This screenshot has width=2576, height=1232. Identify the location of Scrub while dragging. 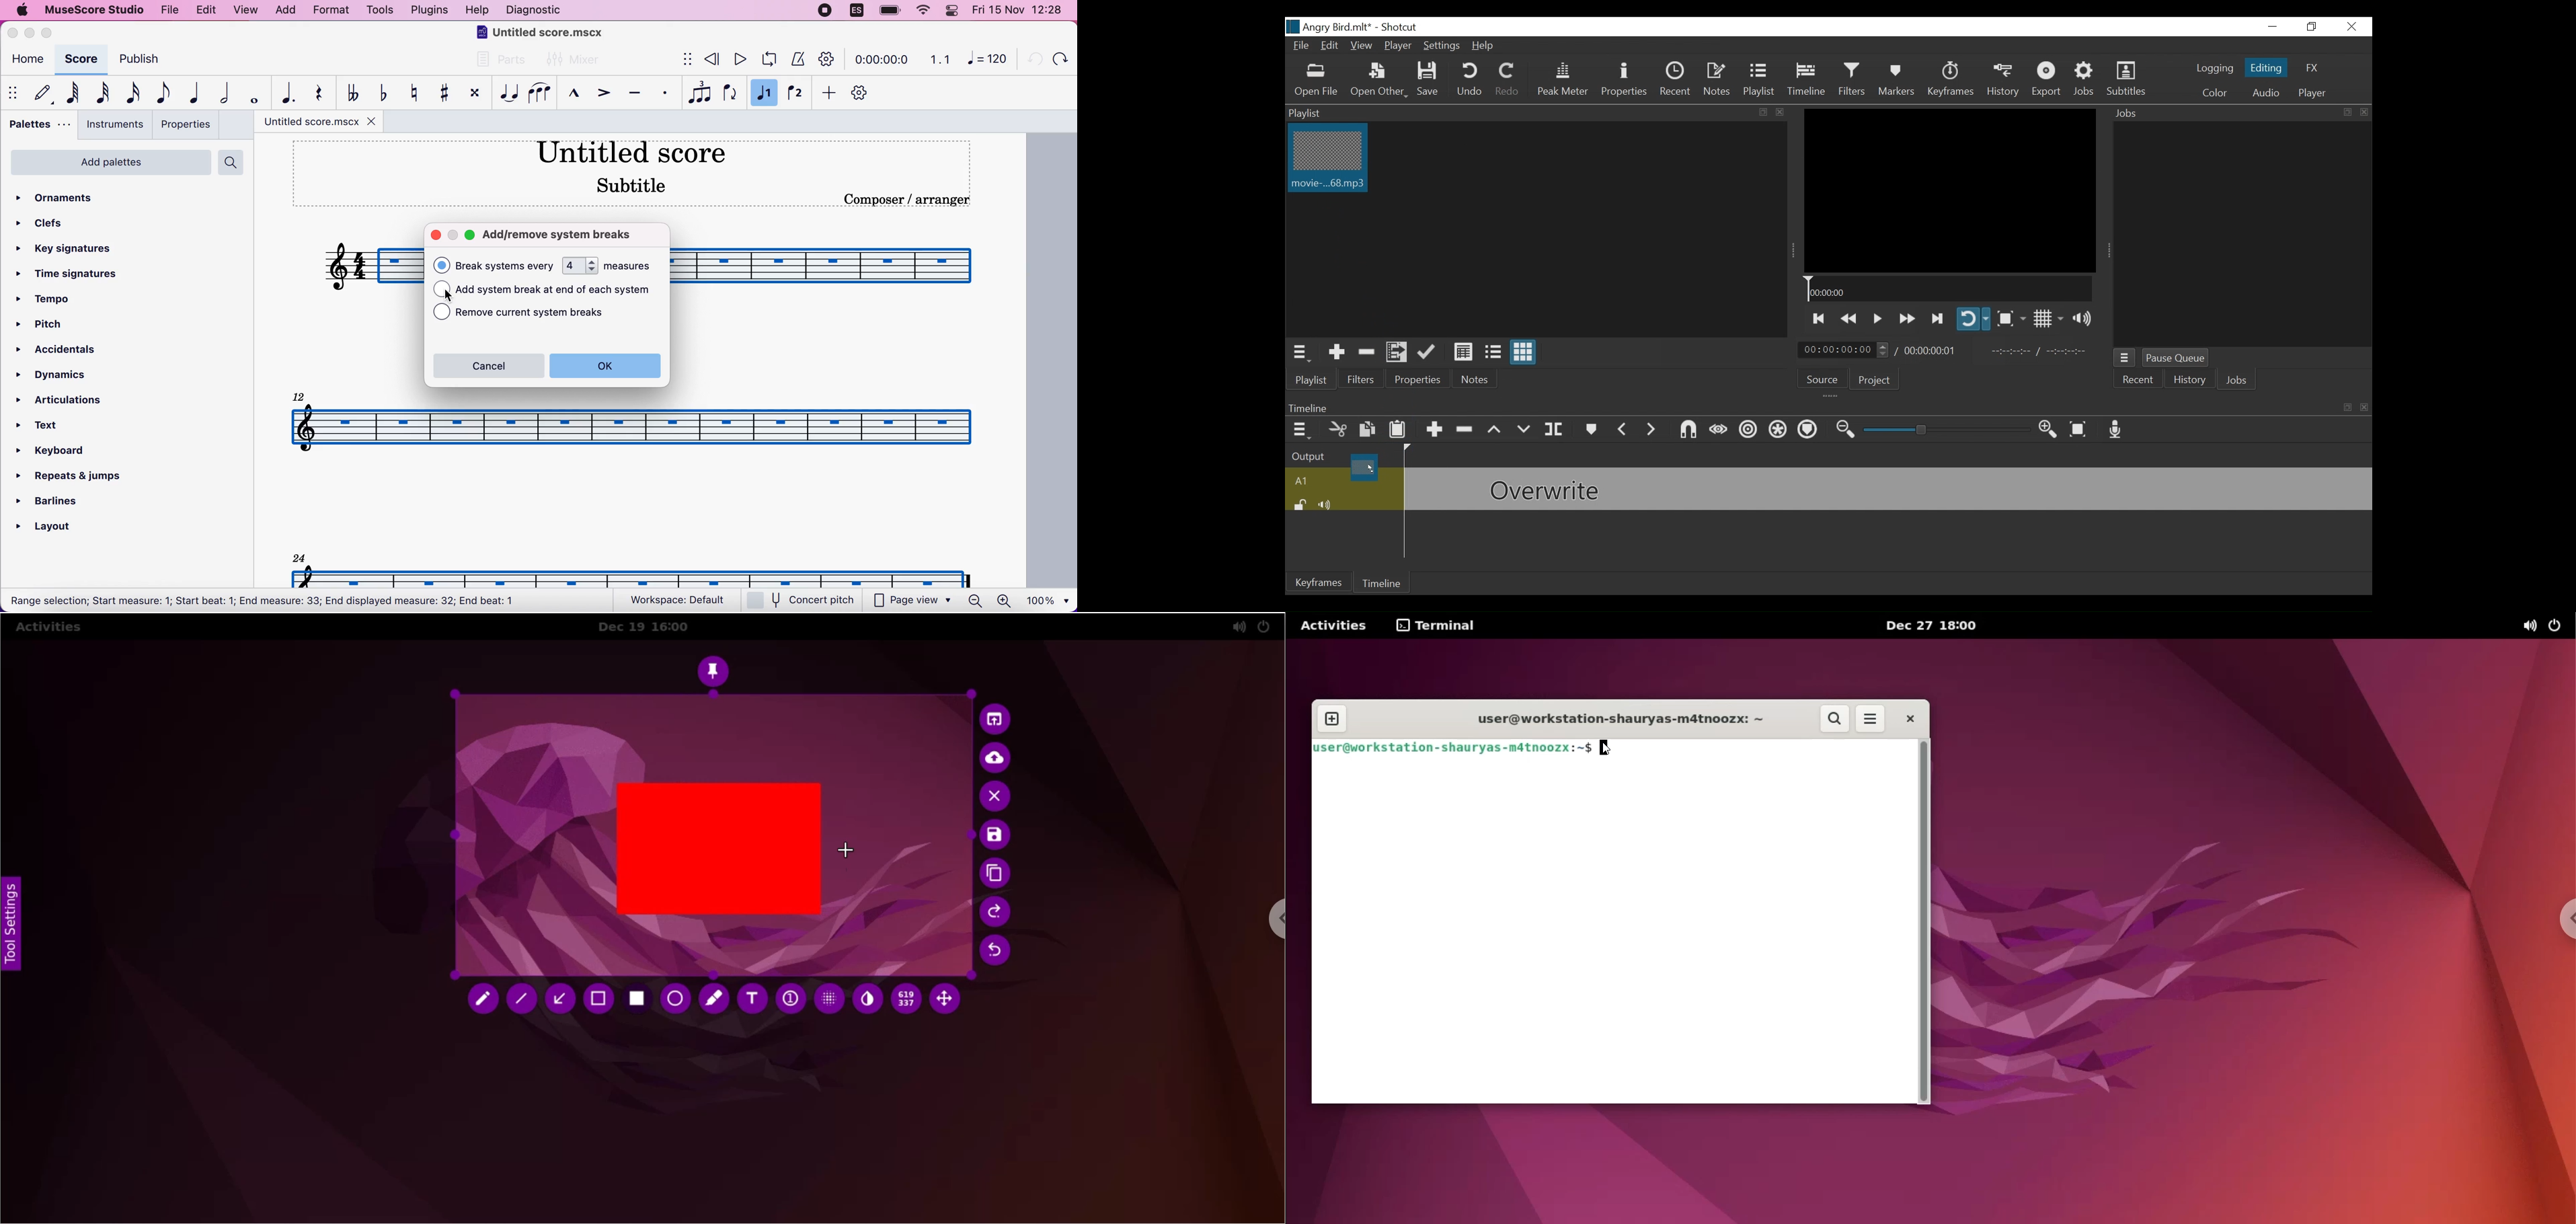
(1719, 430).